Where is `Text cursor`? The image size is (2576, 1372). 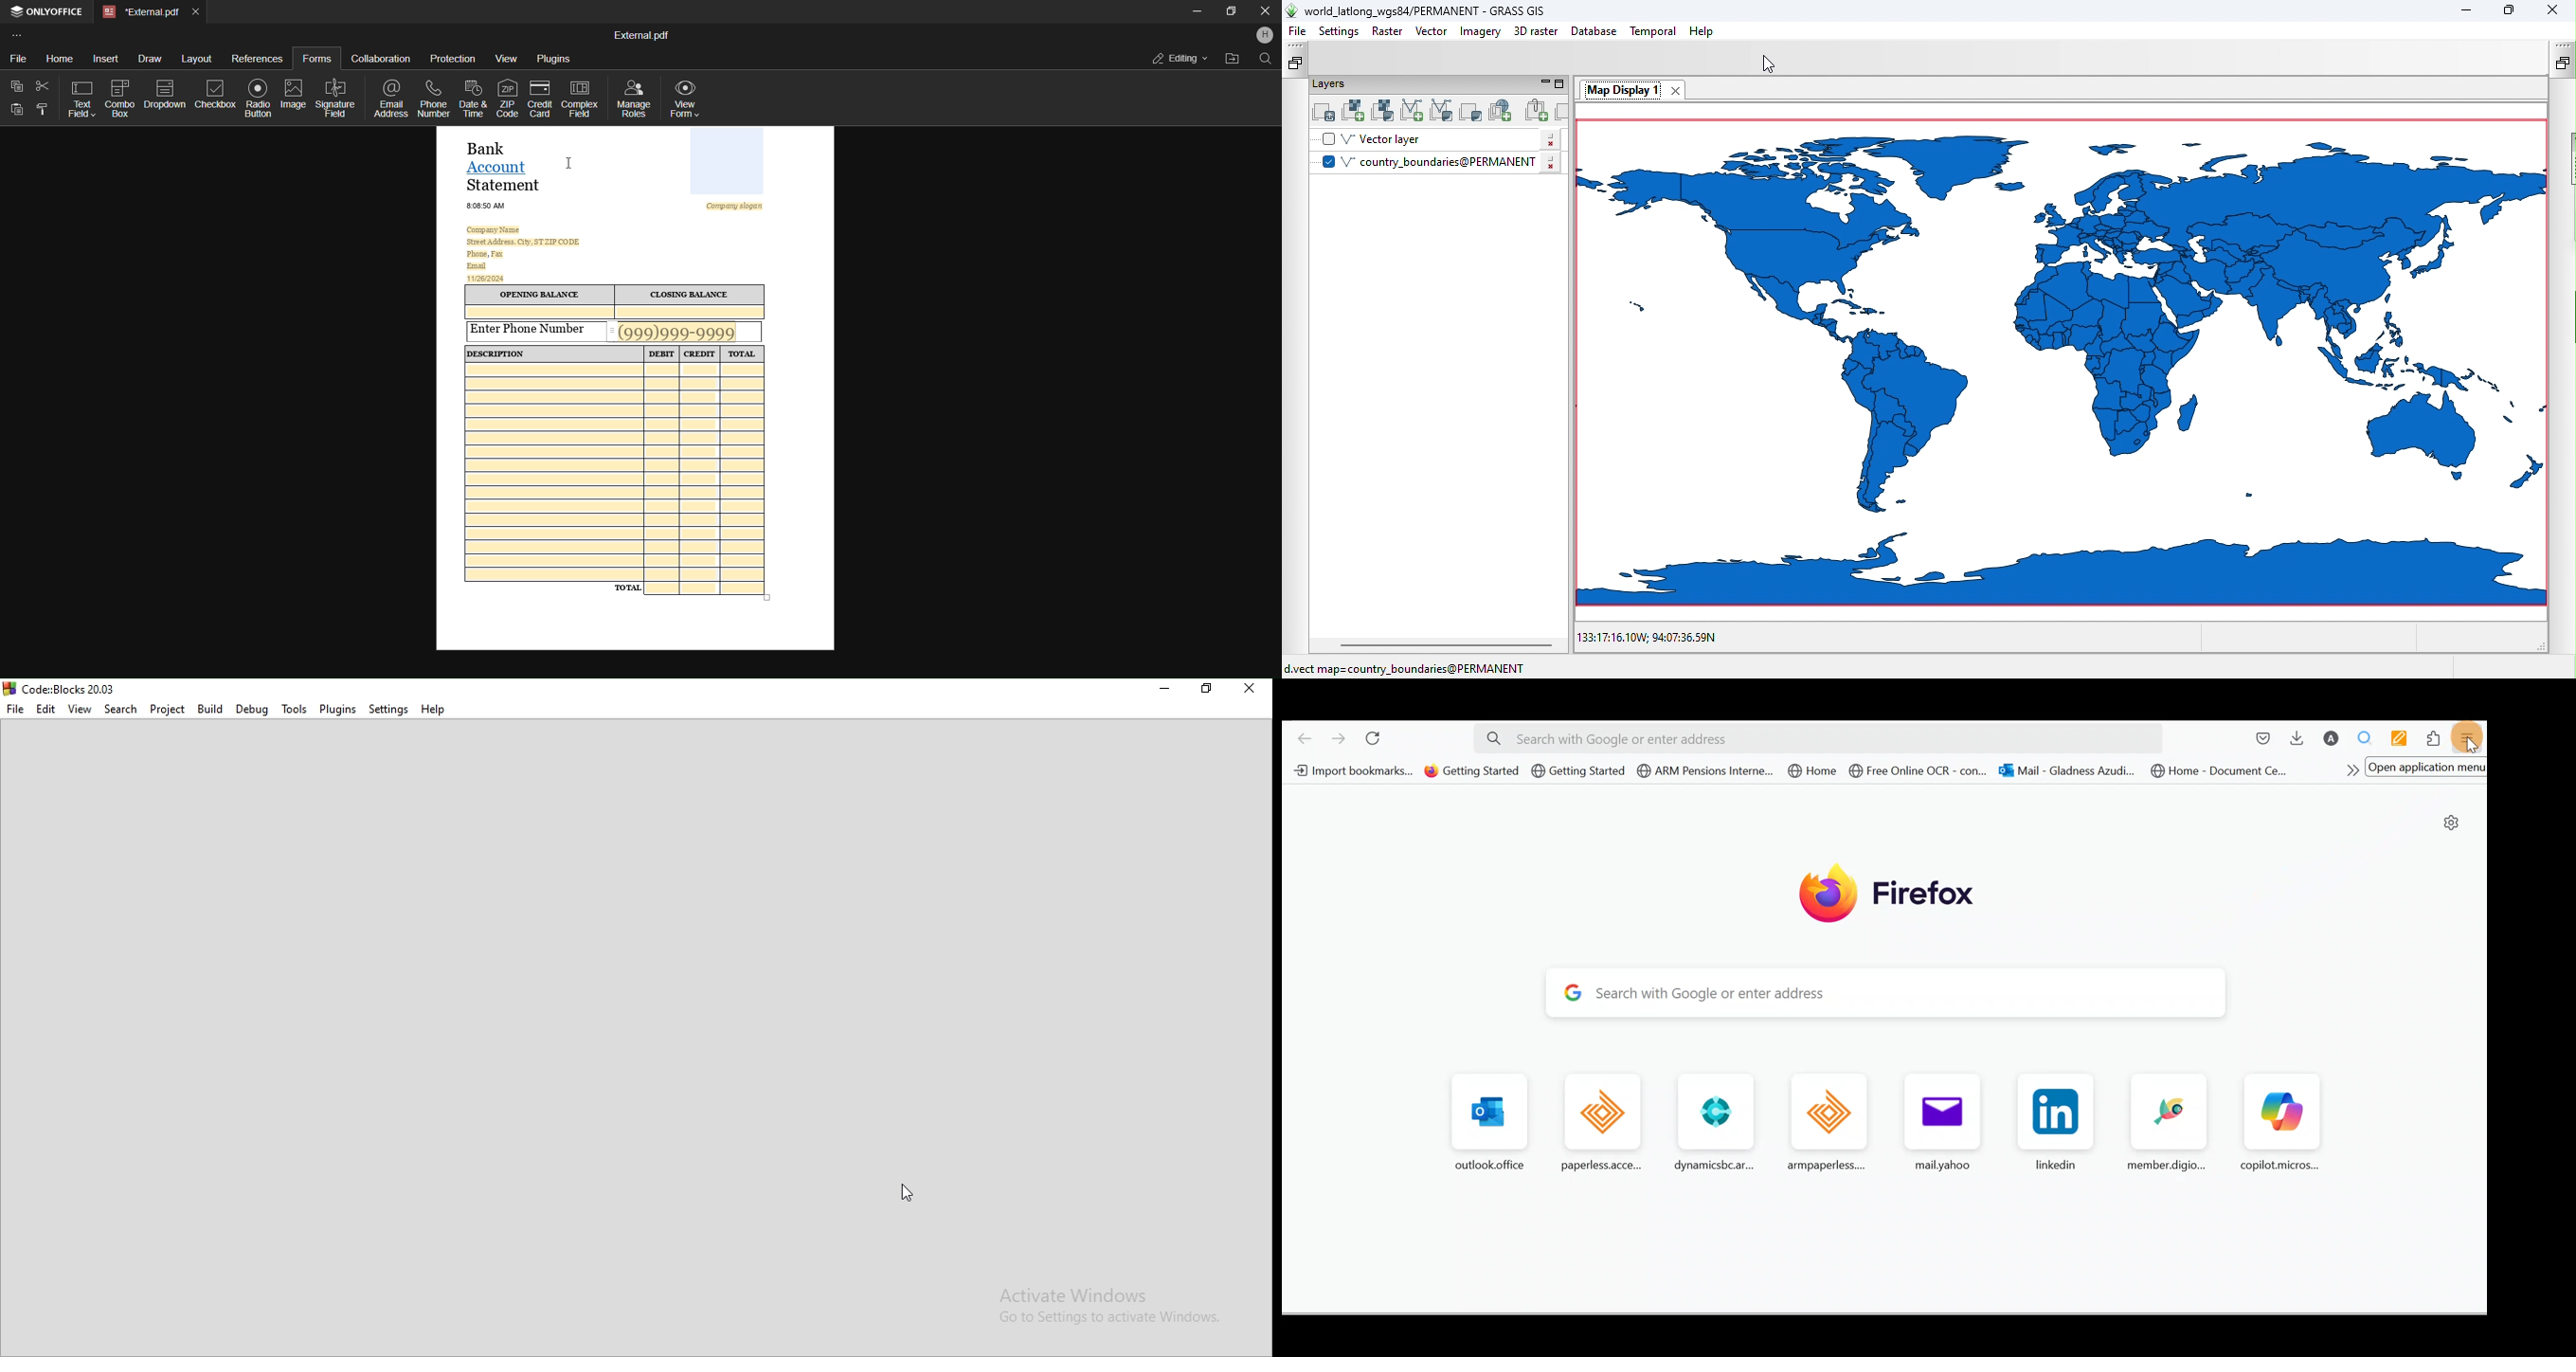
Text cursor is located at coordinates (570, 164).